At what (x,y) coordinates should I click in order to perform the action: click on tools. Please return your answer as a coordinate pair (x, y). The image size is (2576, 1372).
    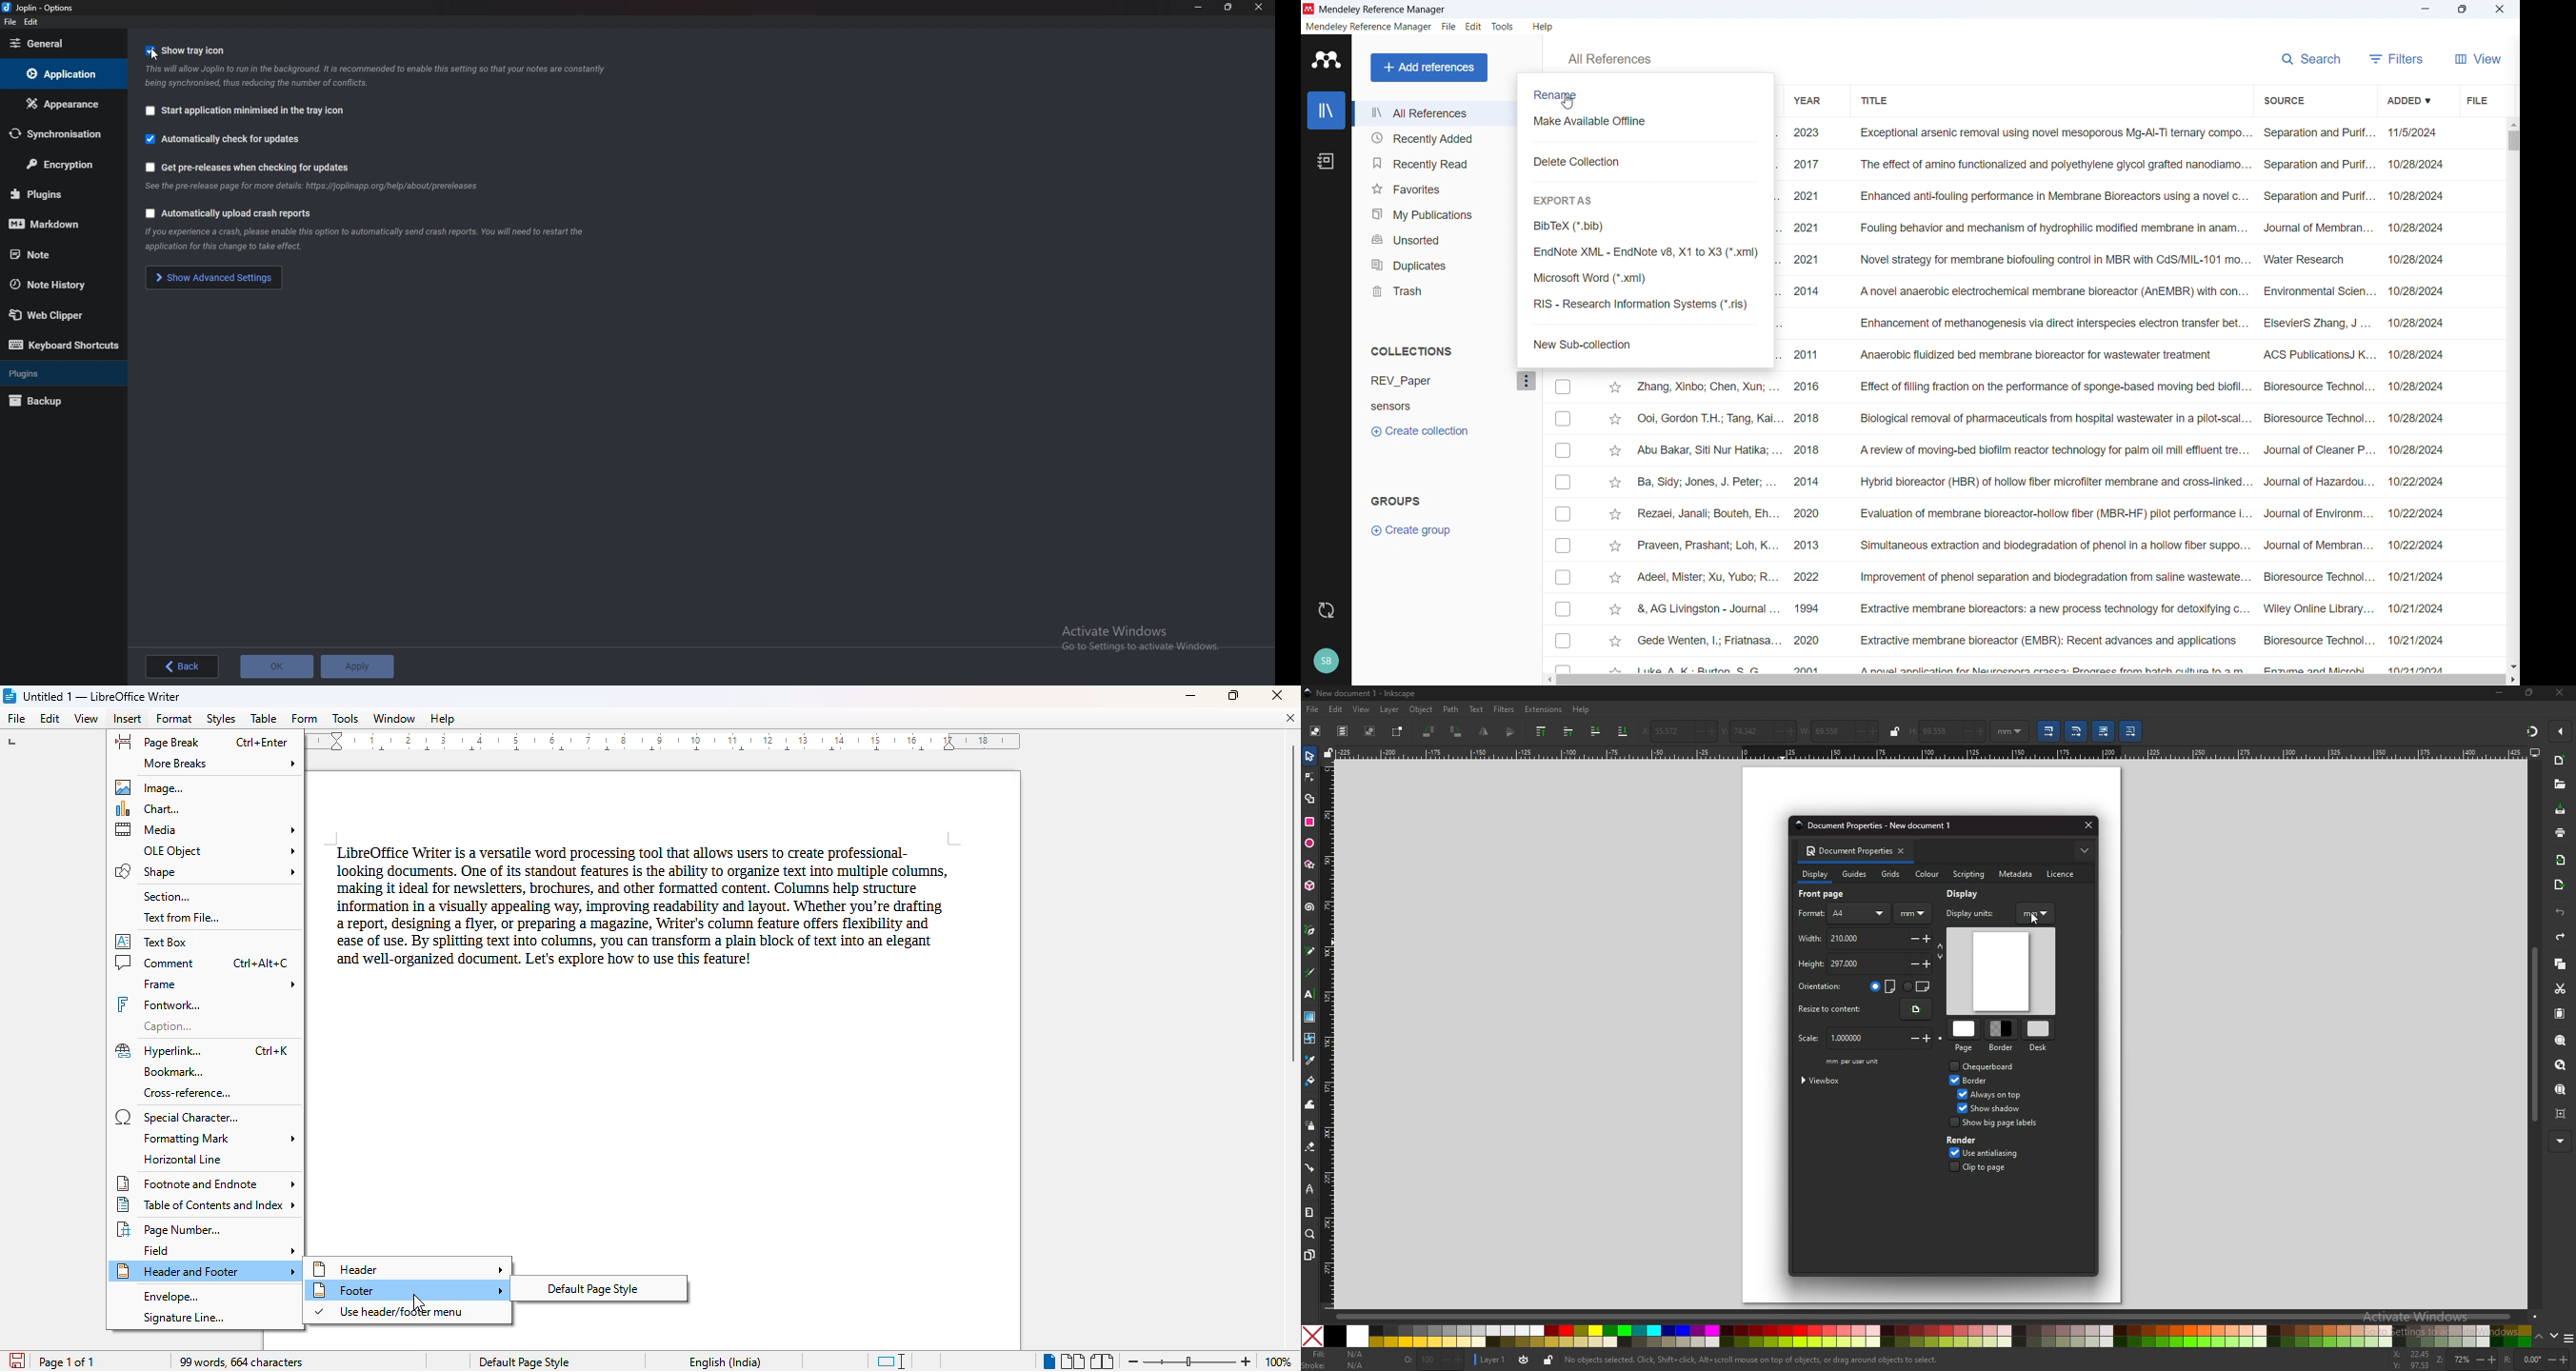
    Looking at the image, I should click on (345, 719).